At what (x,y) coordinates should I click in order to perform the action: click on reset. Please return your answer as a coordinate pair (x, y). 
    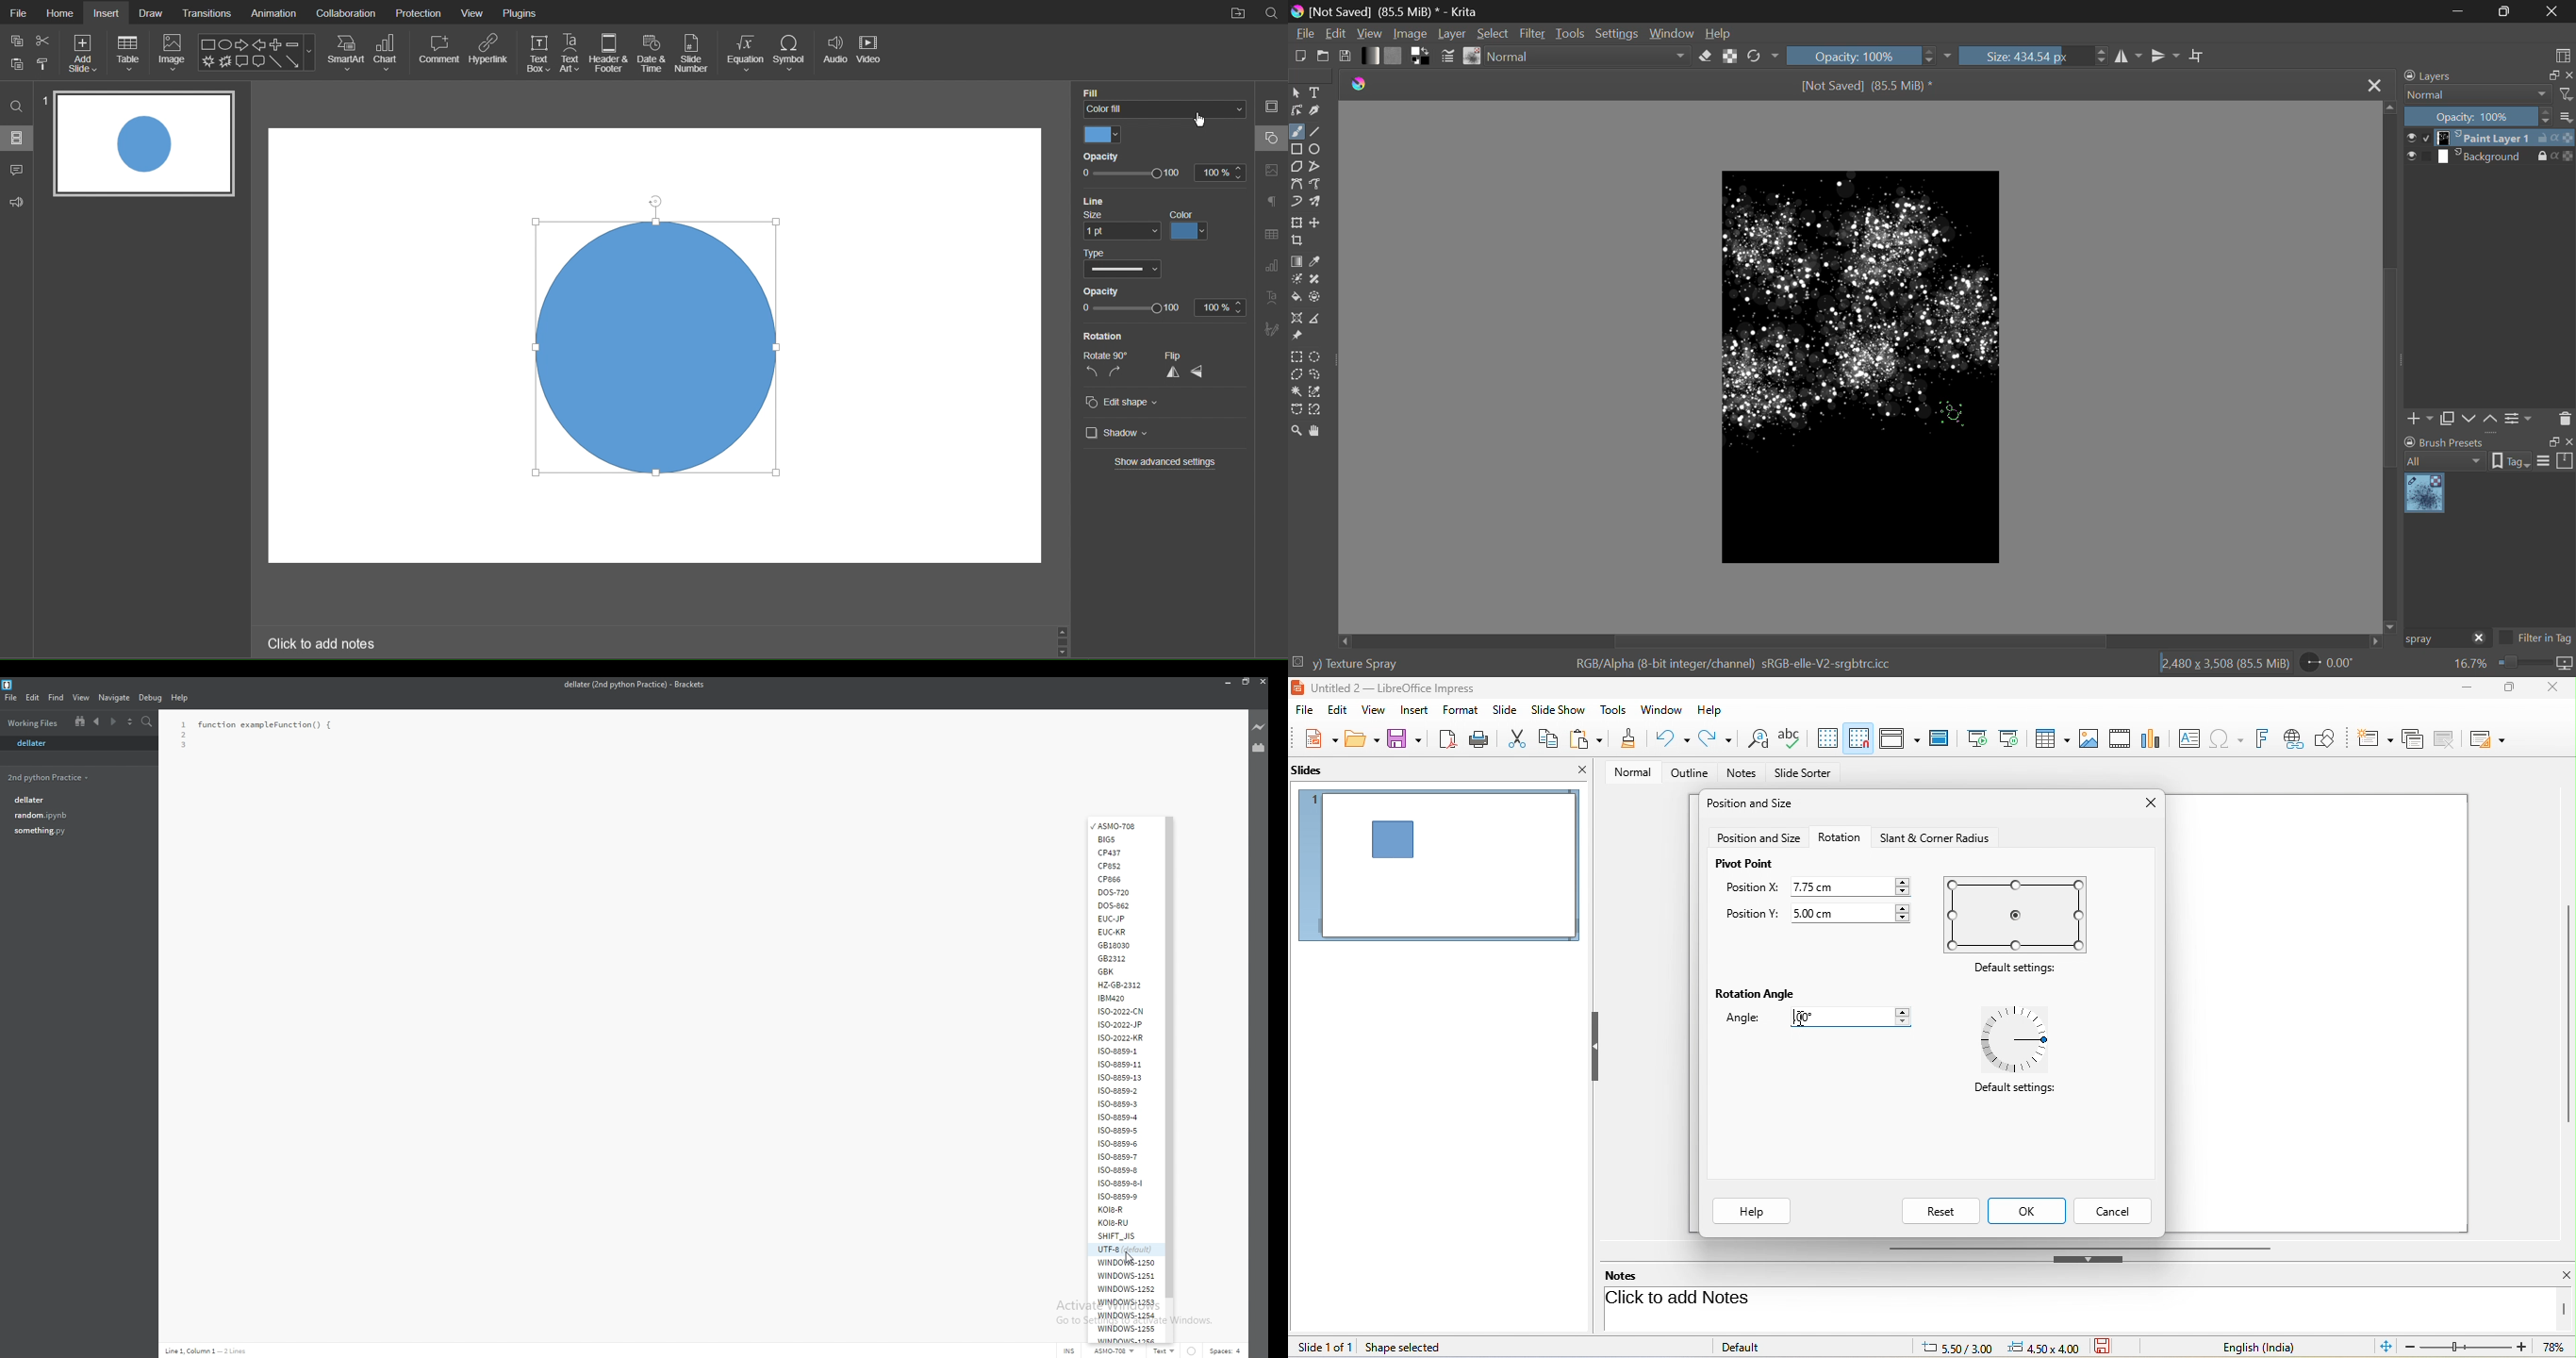
    Looking at the image, I should click on (1940, 1211).